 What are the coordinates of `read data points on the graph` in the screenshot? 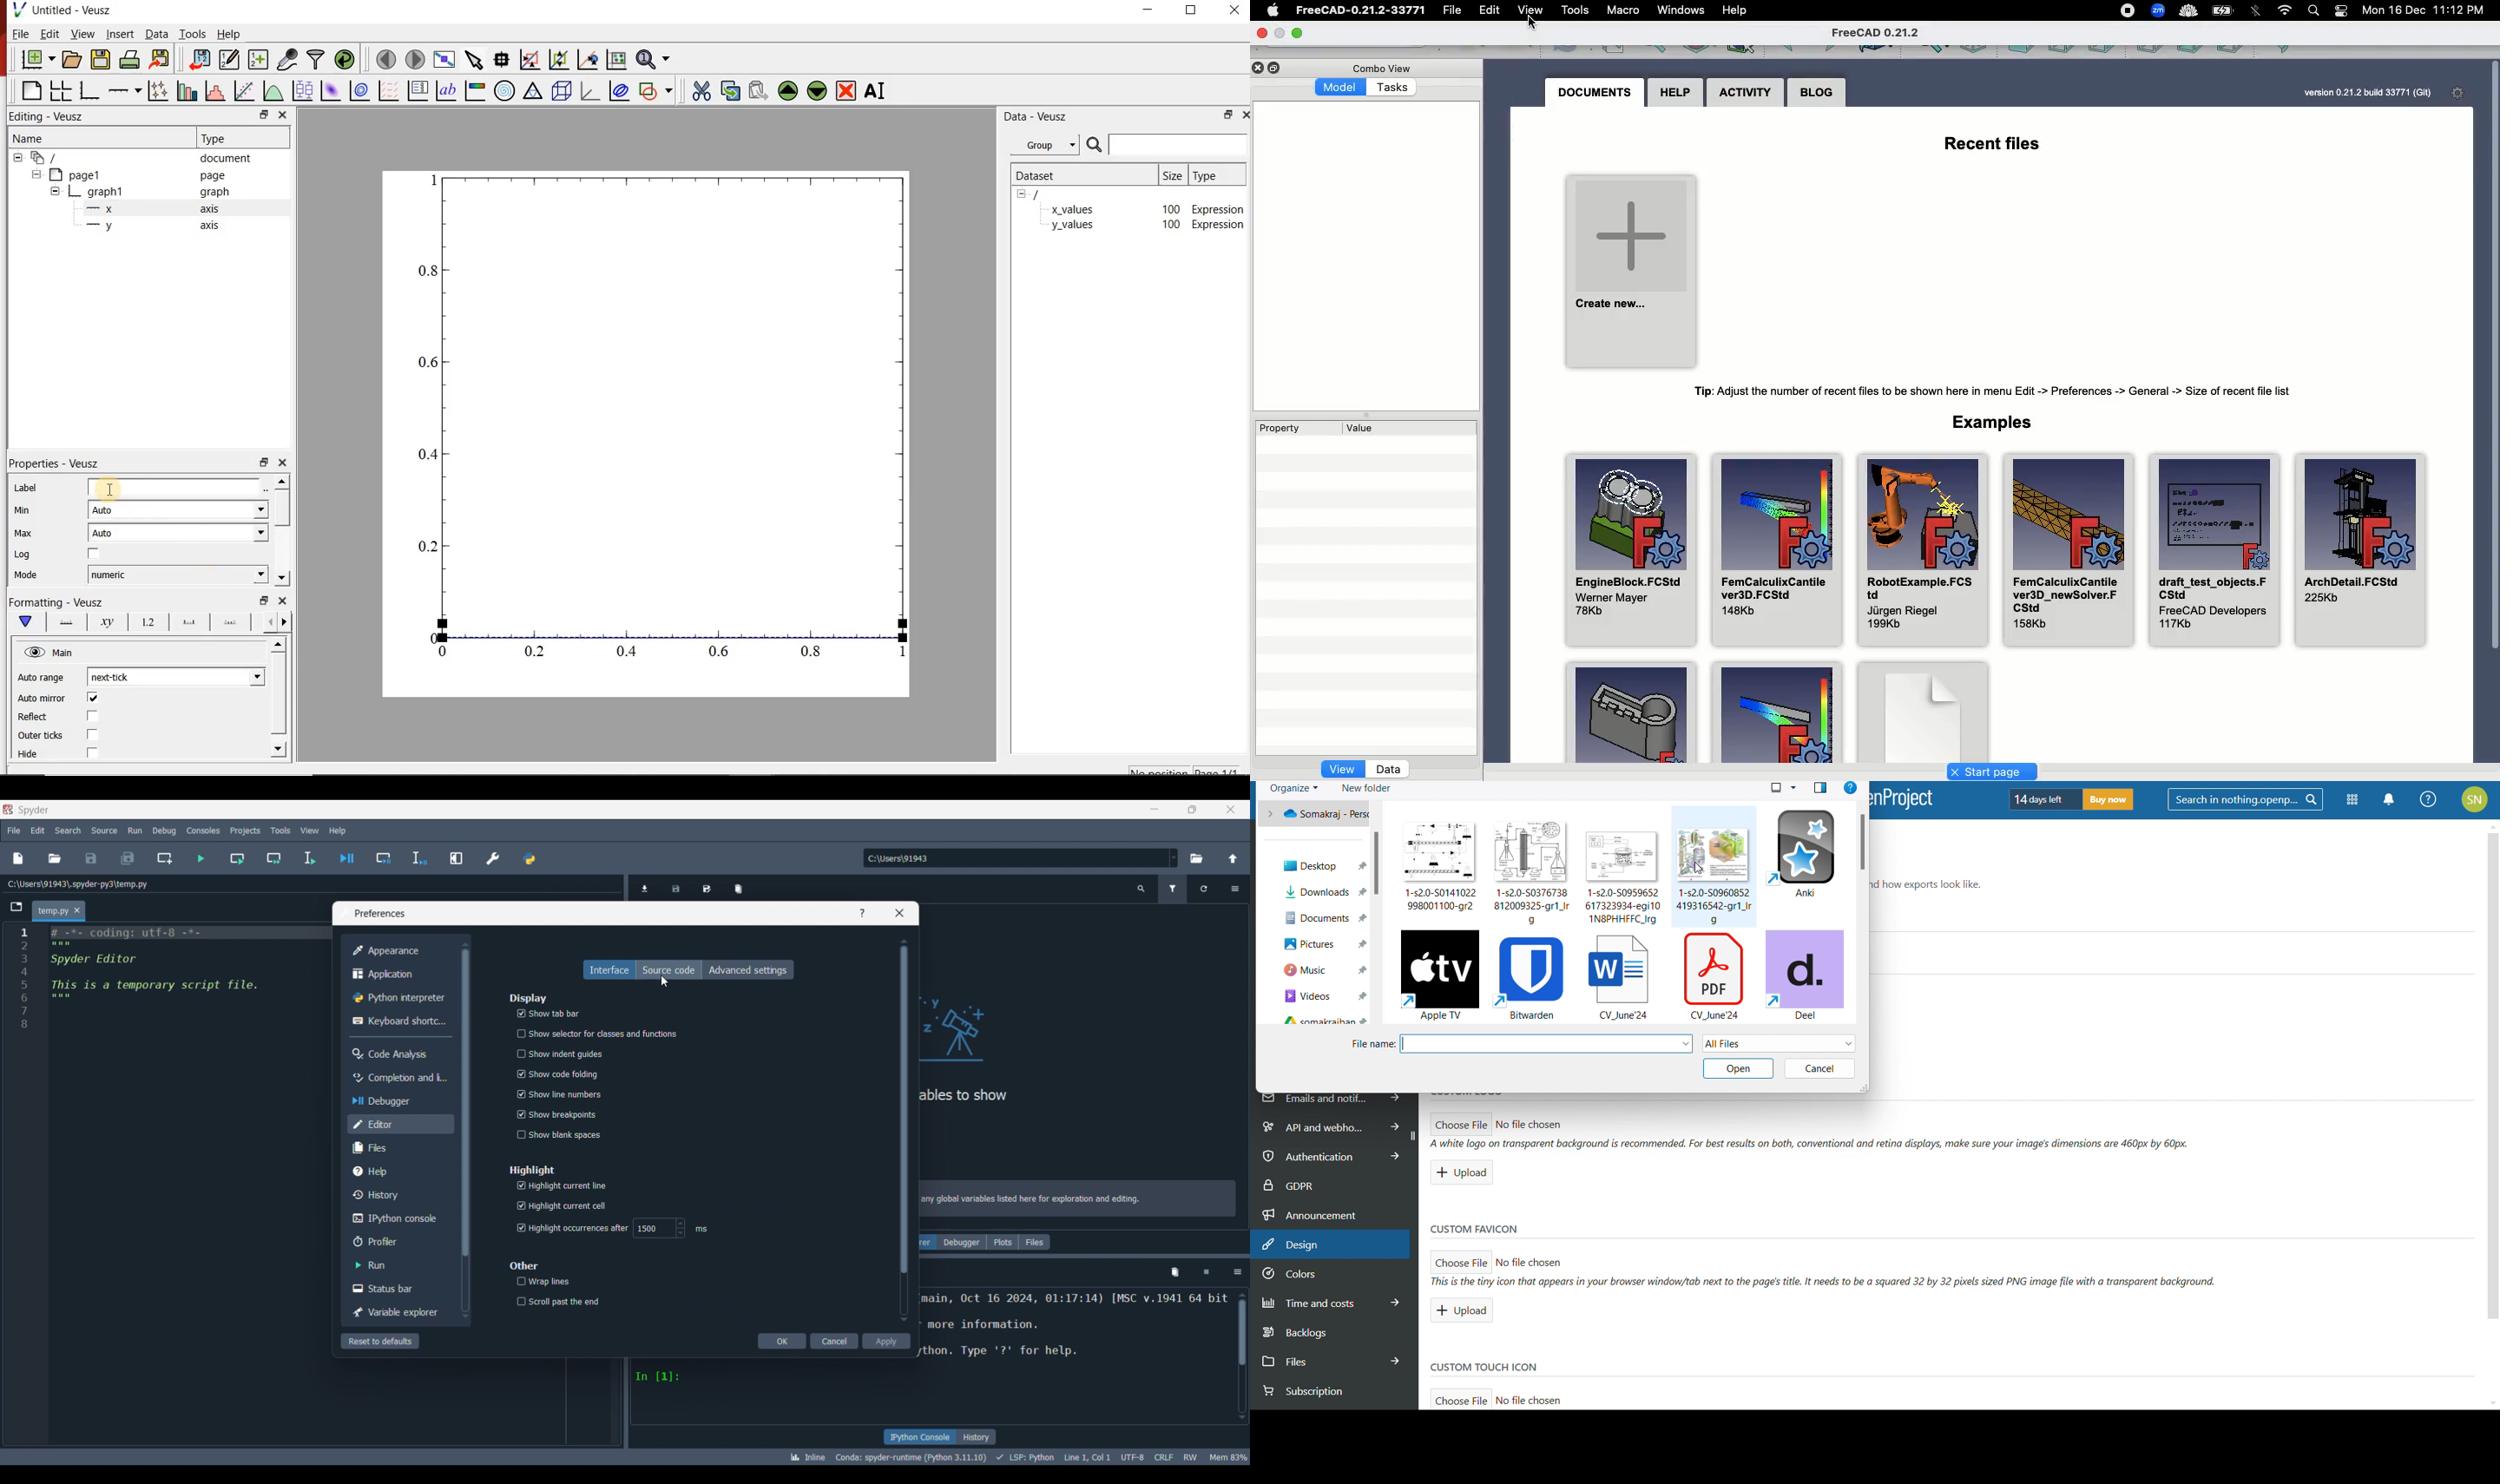 It's located at (502, 59).